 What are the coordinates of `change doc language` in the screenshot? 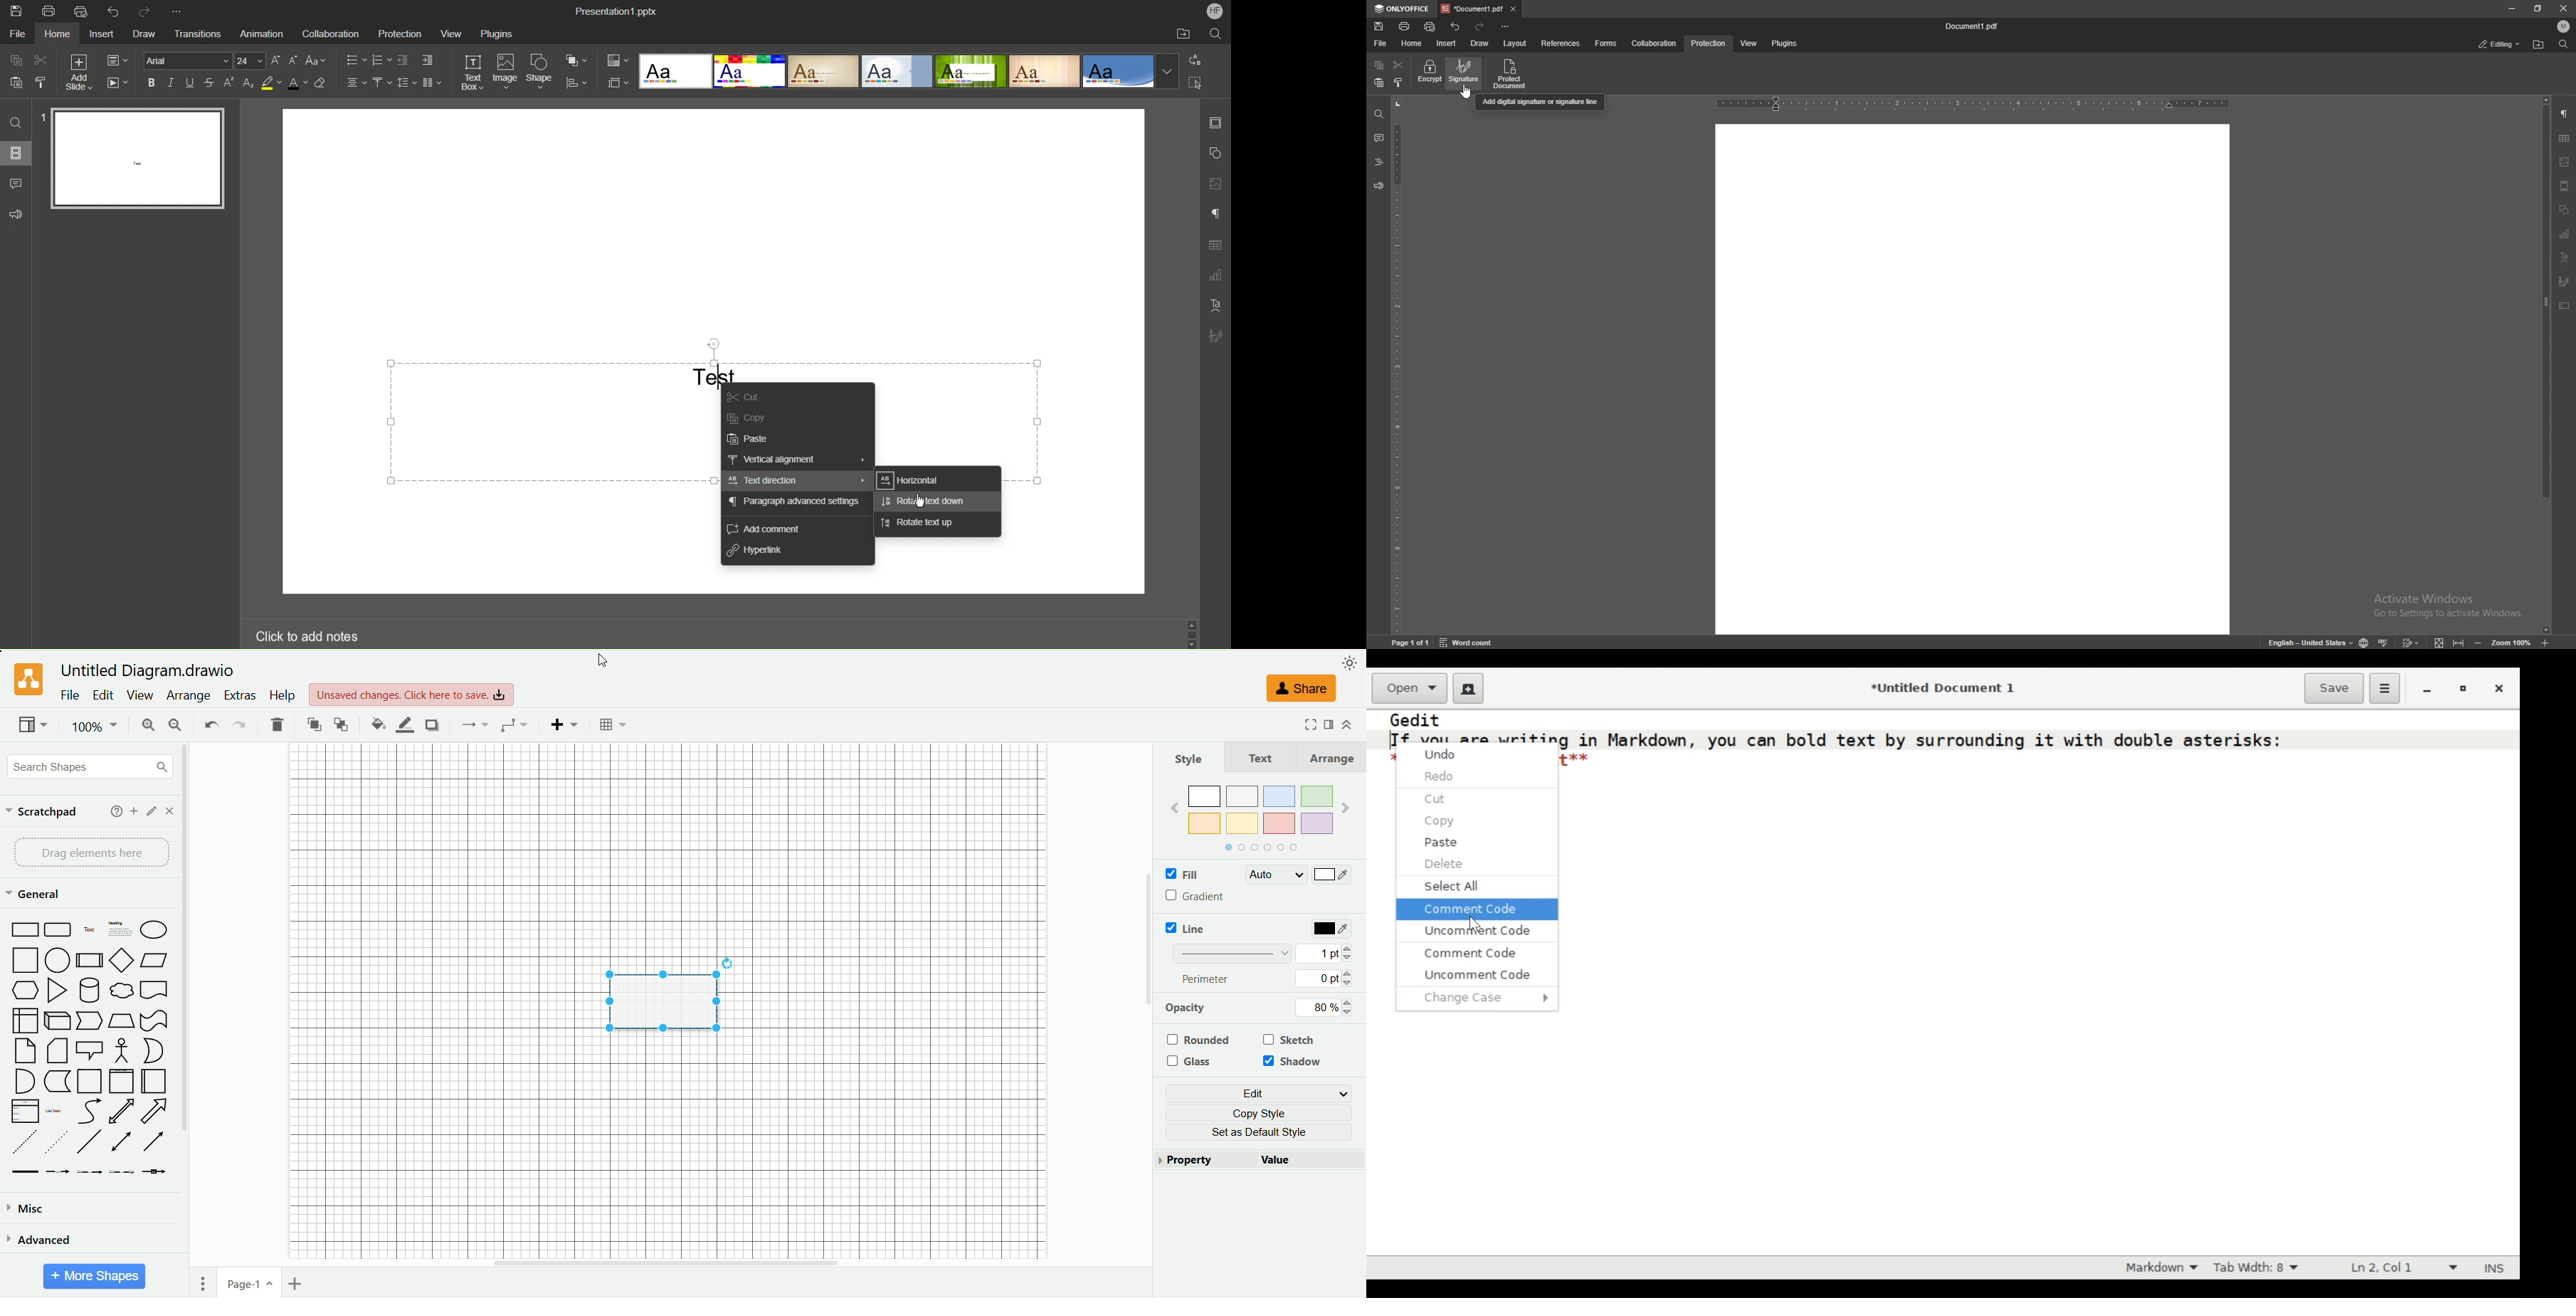 It's located at (2359, 642).